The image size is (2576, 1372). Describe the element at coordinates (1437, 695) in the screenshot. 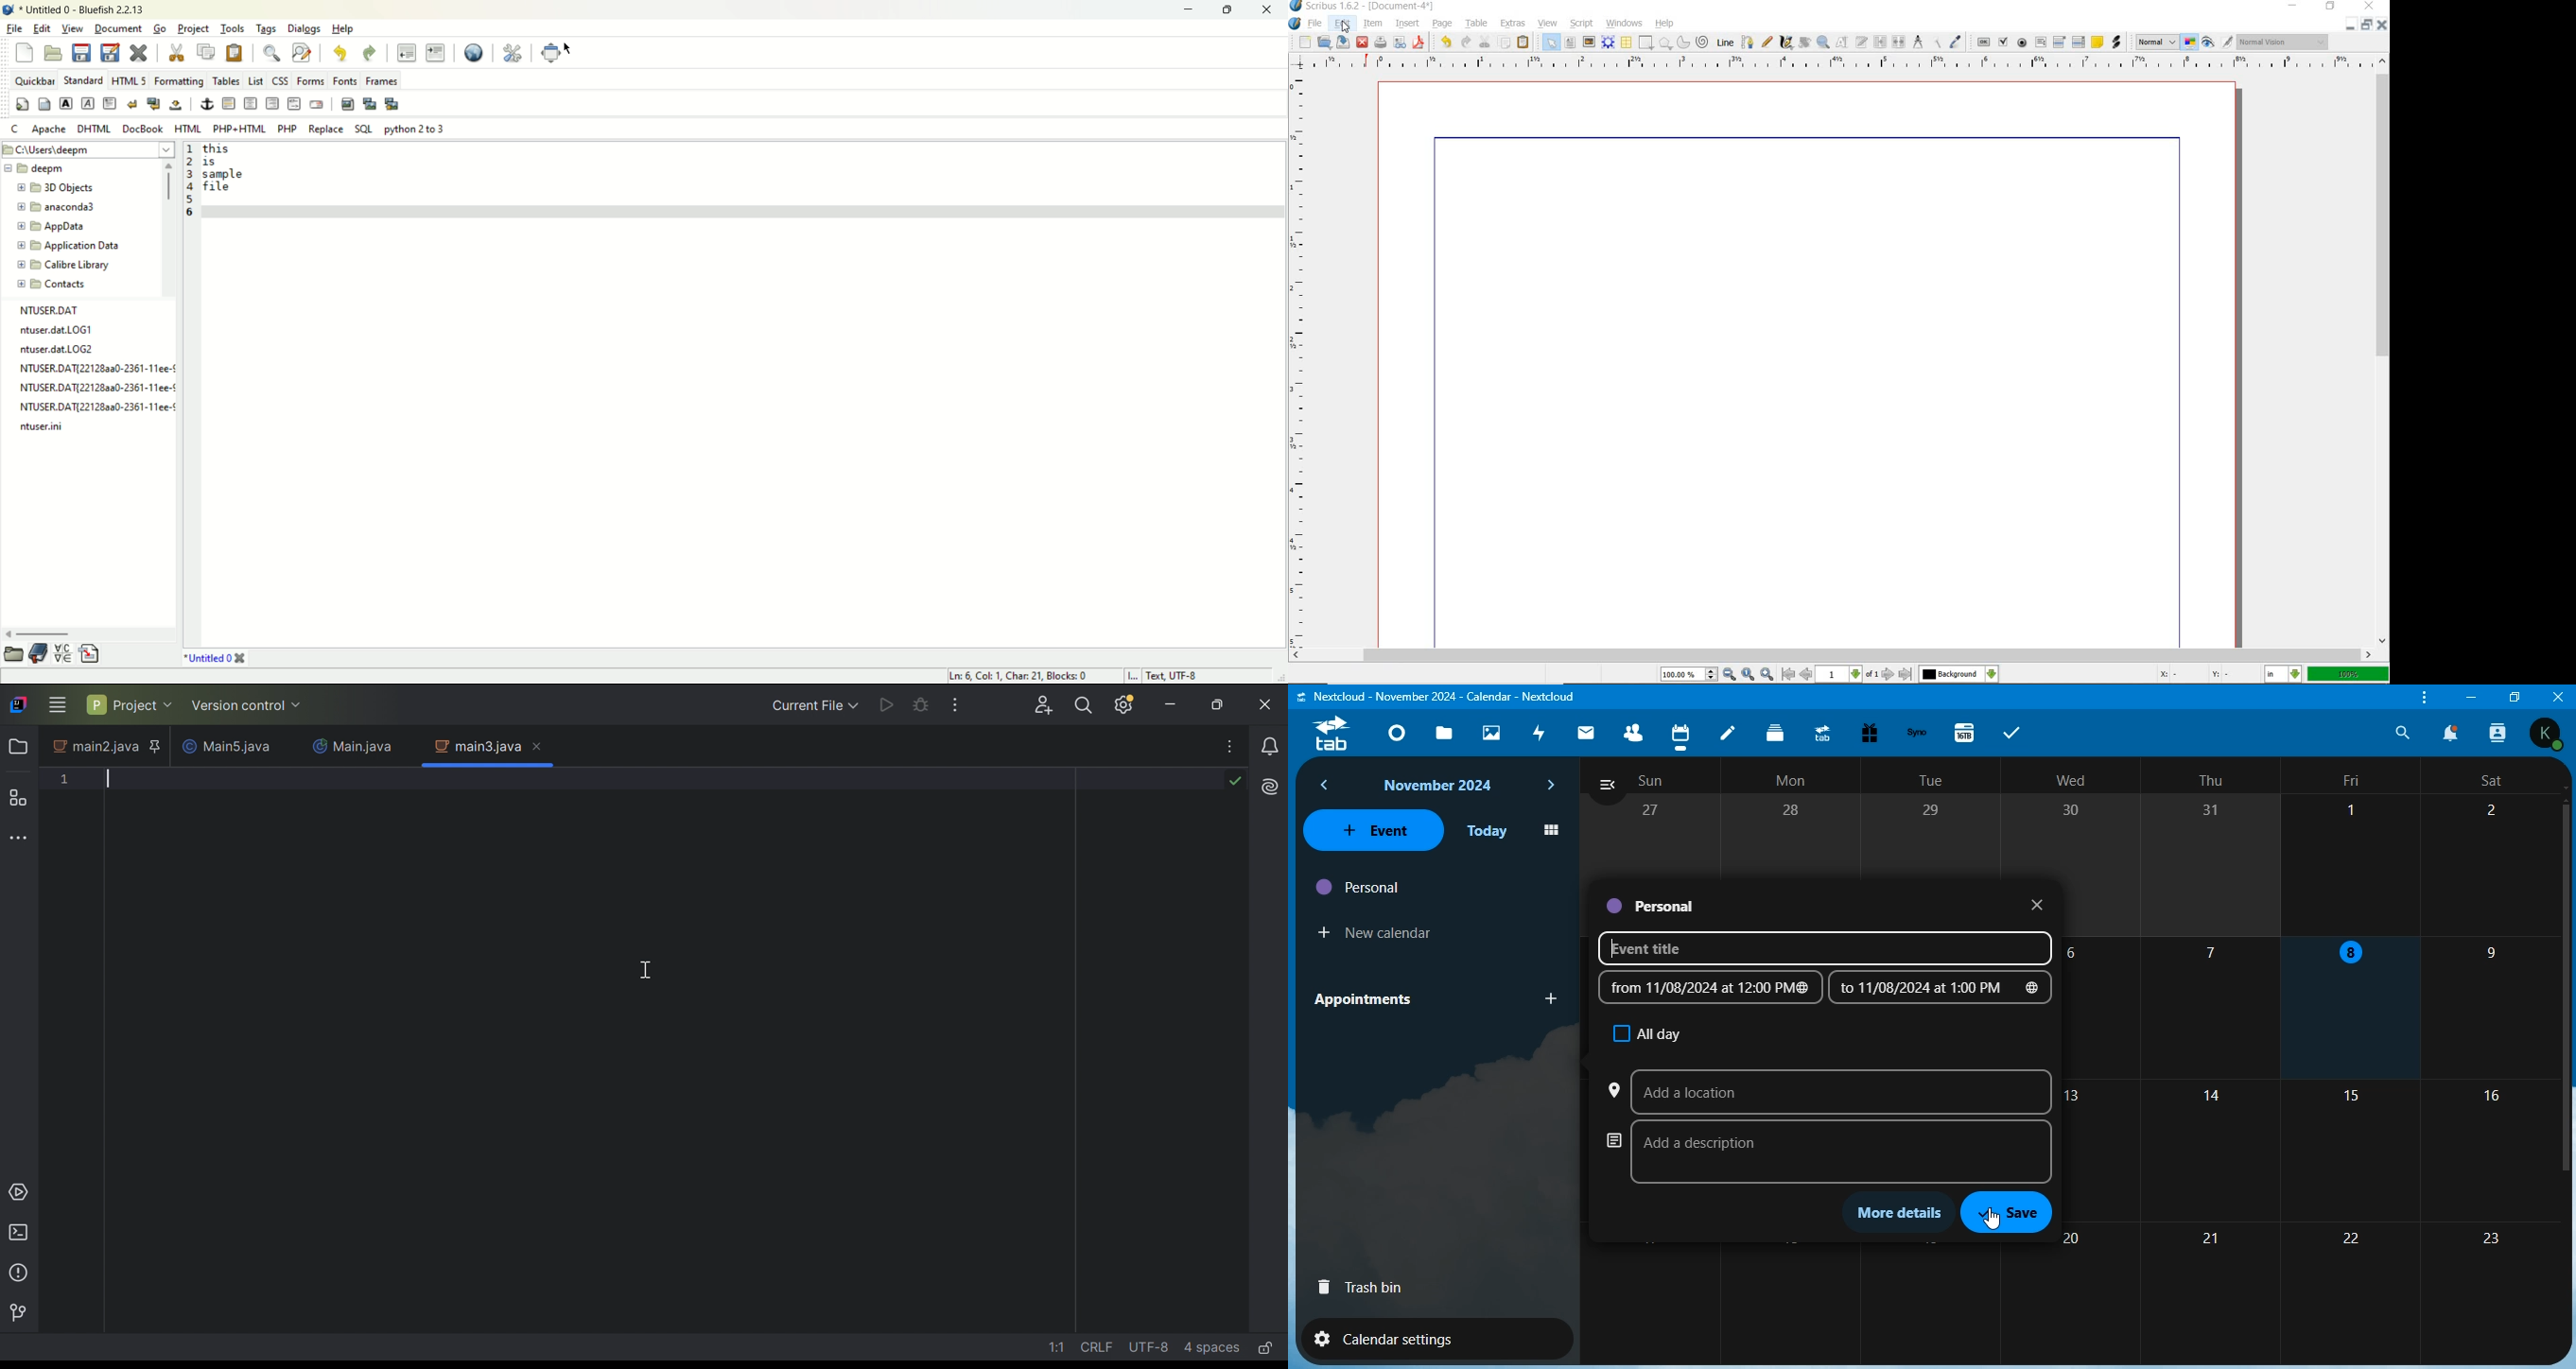

I see `'Nextcloud - Dashboard - Nextcloud` at that location.